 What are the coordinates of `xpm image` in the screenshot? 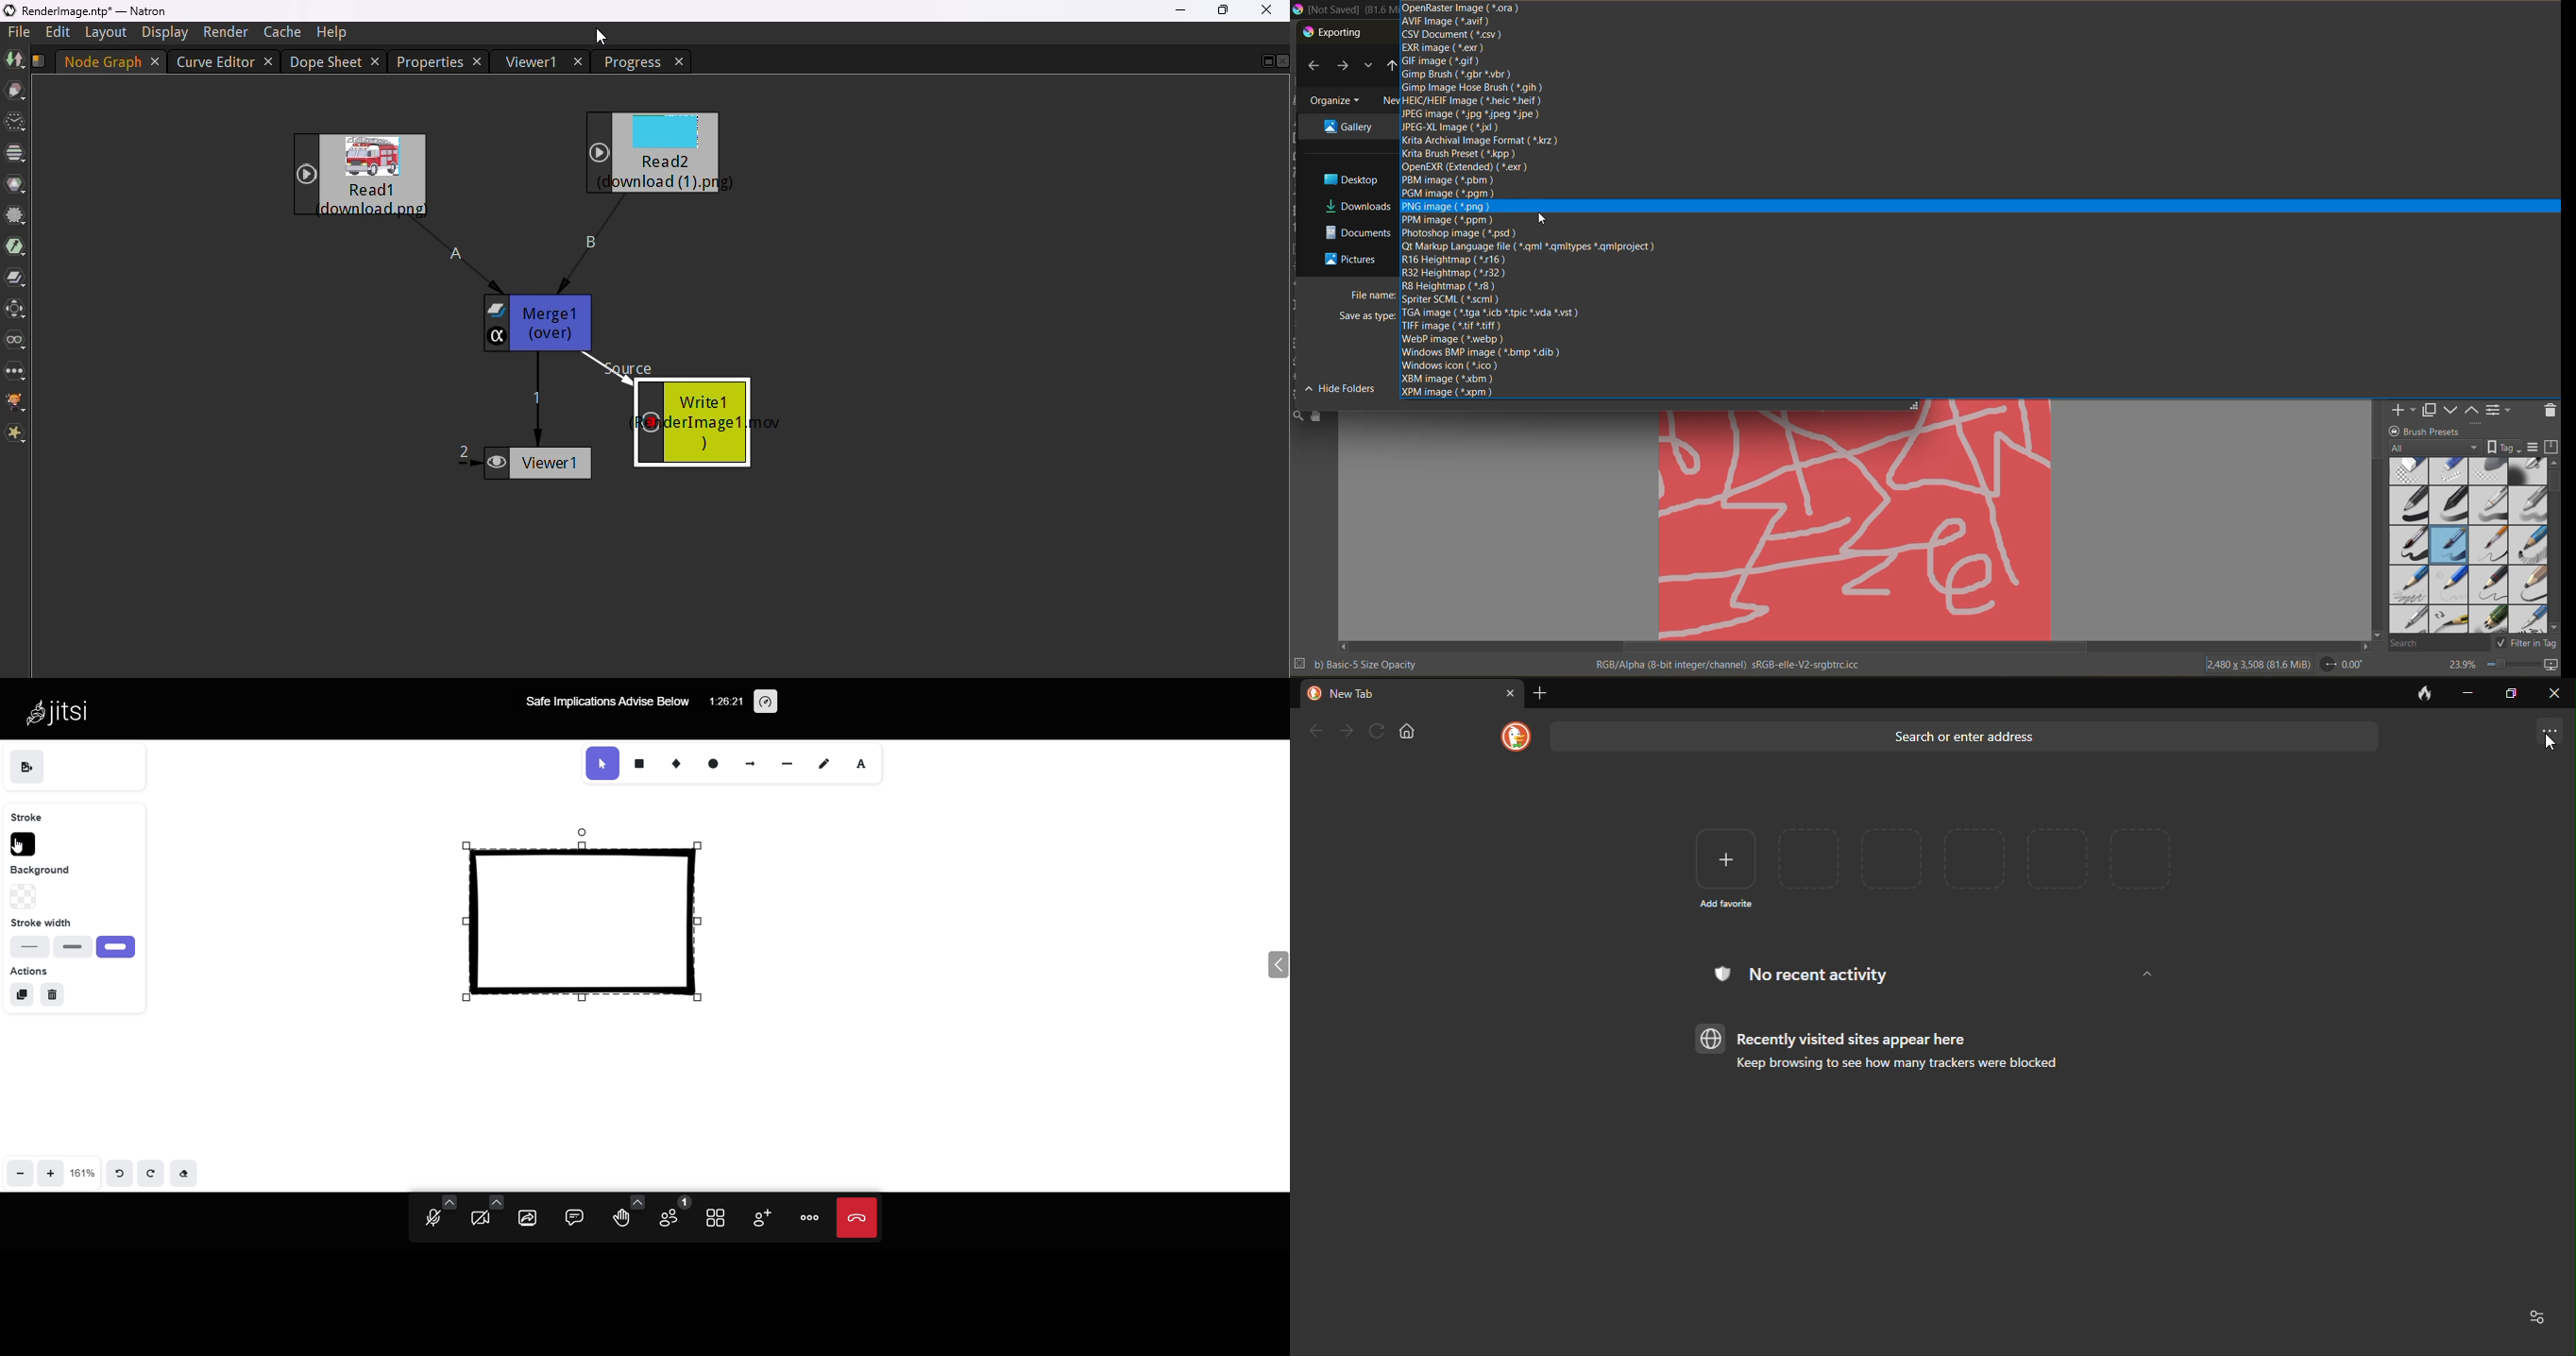 It's located at (1447, 391).